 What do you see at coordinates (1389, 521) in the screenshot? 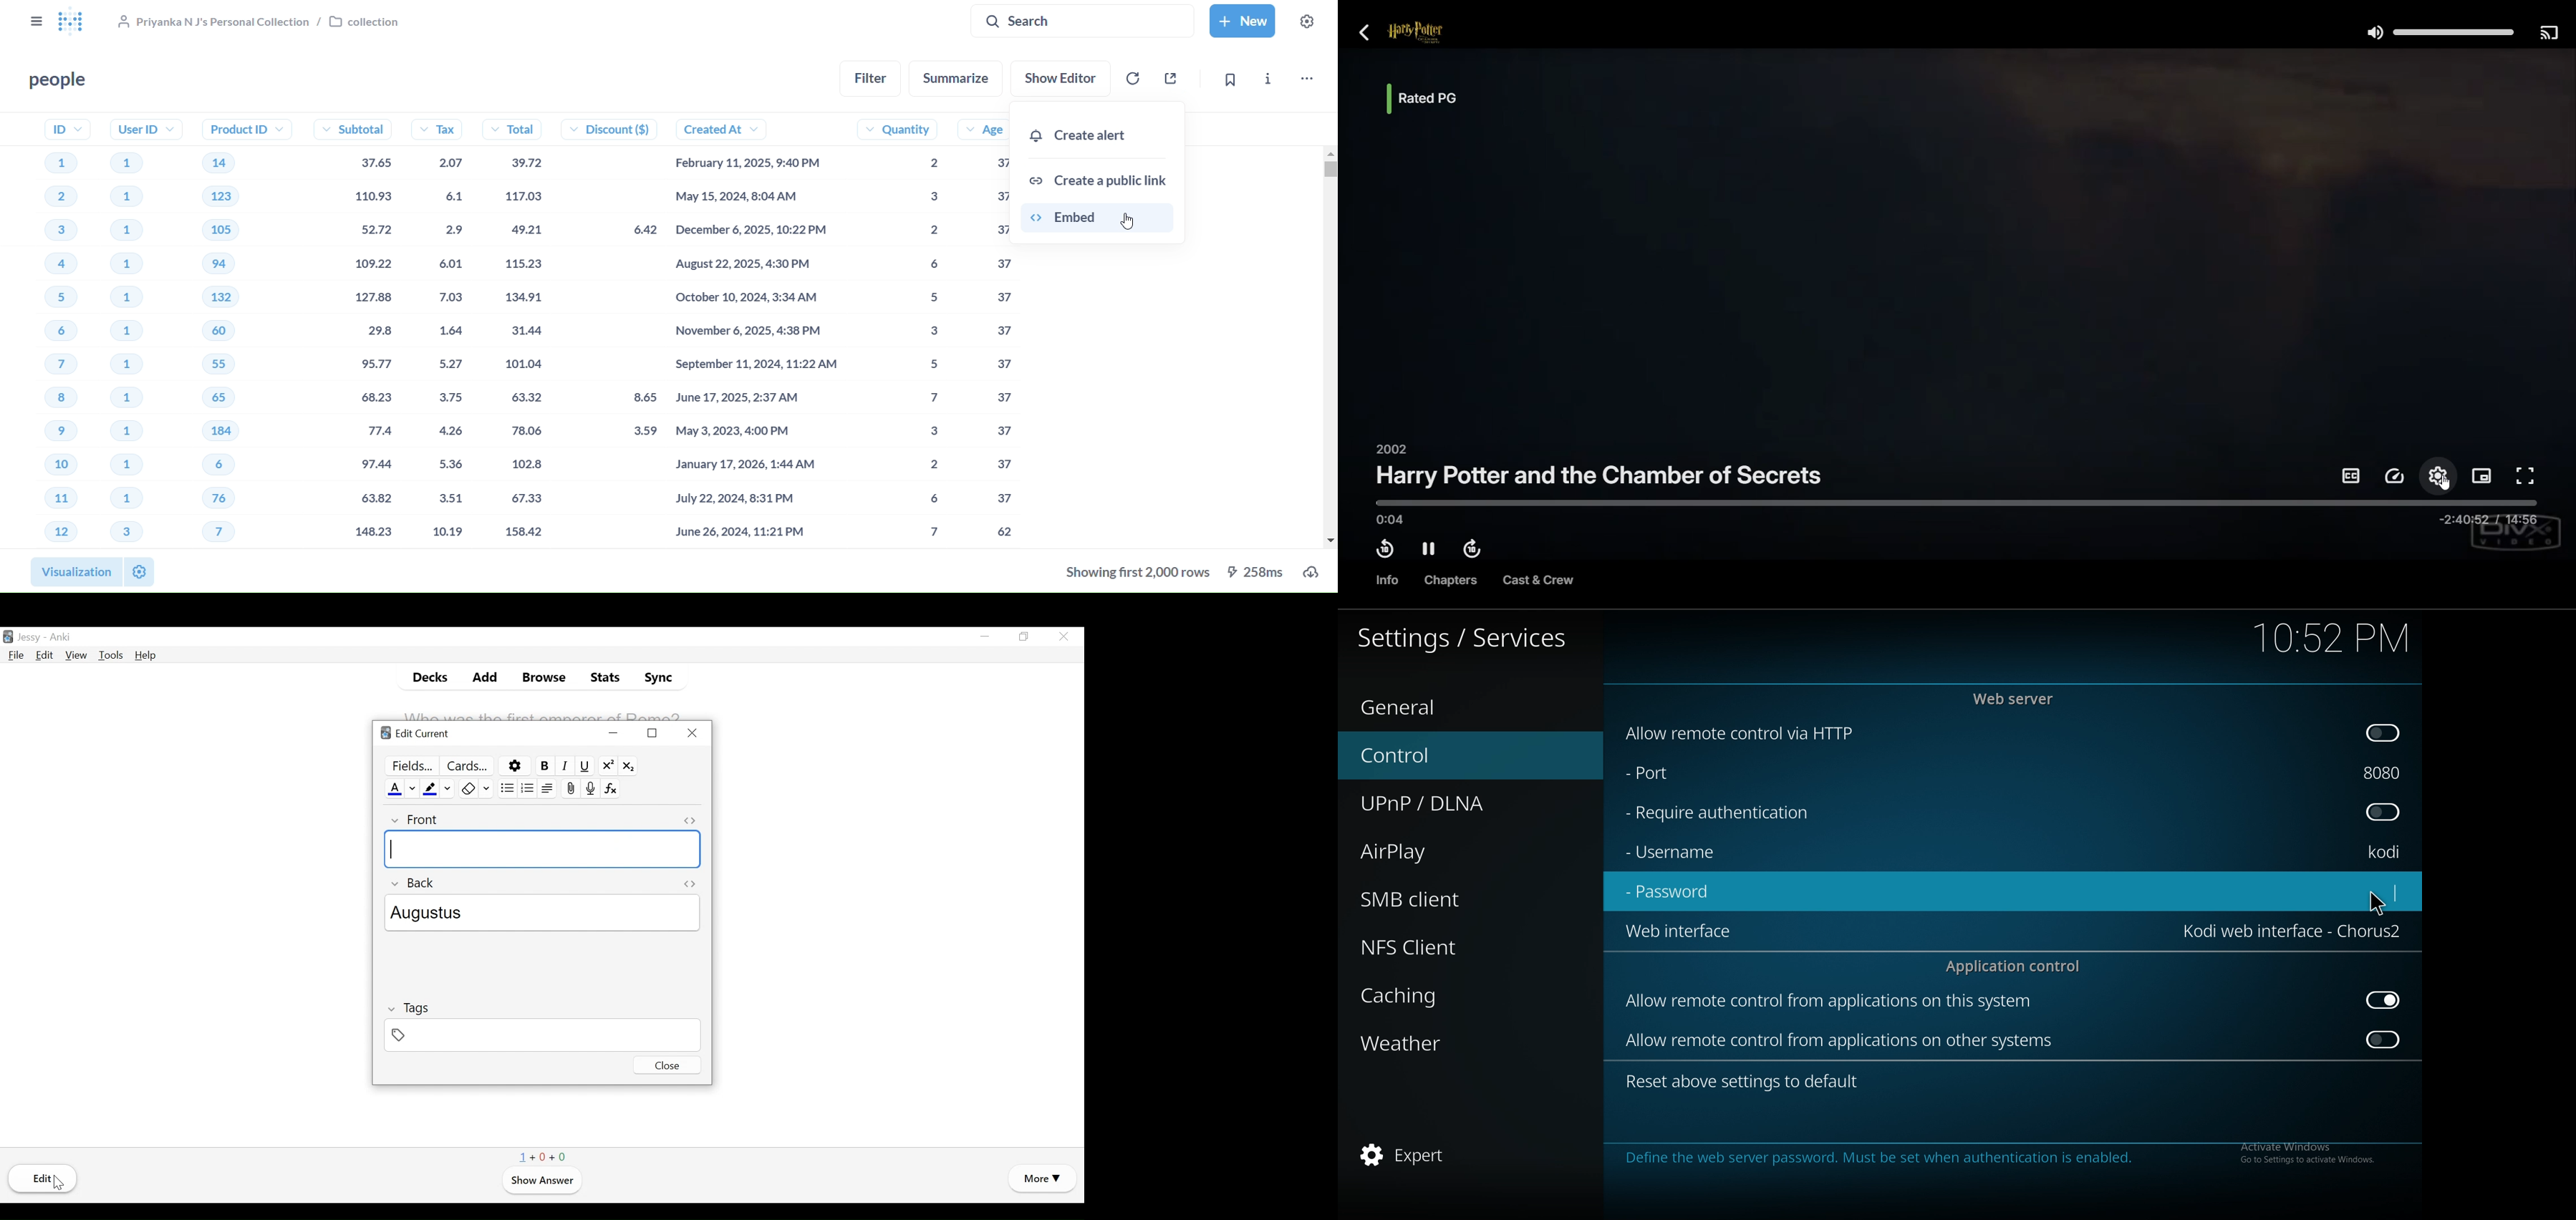
I see `Elapsed Time` at bounding box center [1389, 521].